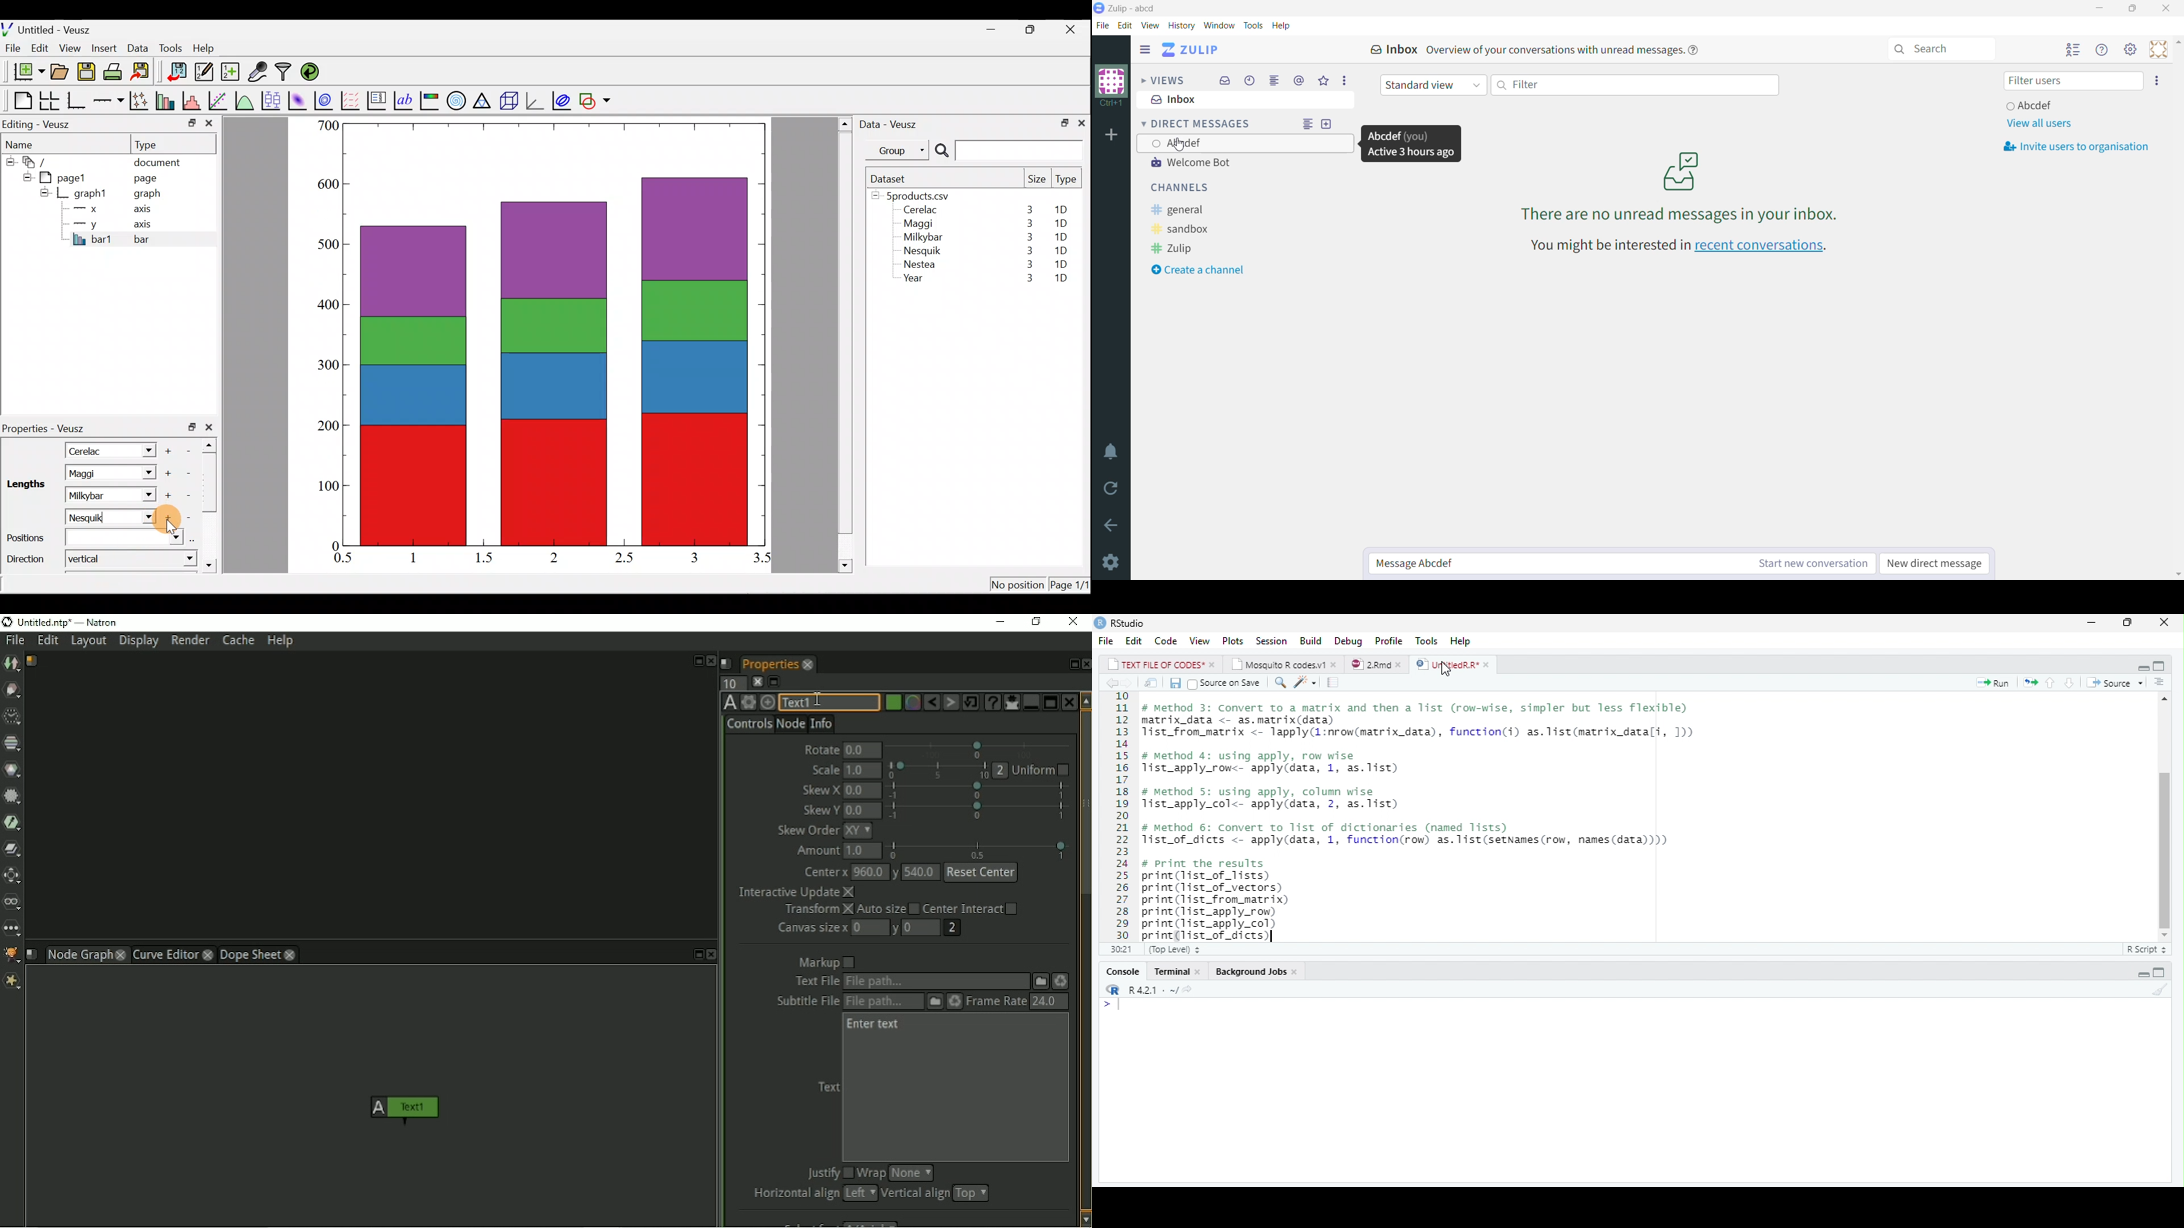 This screenshot has width=2184, height=1232. I want to click on Plot box plots, so click(272, 100).